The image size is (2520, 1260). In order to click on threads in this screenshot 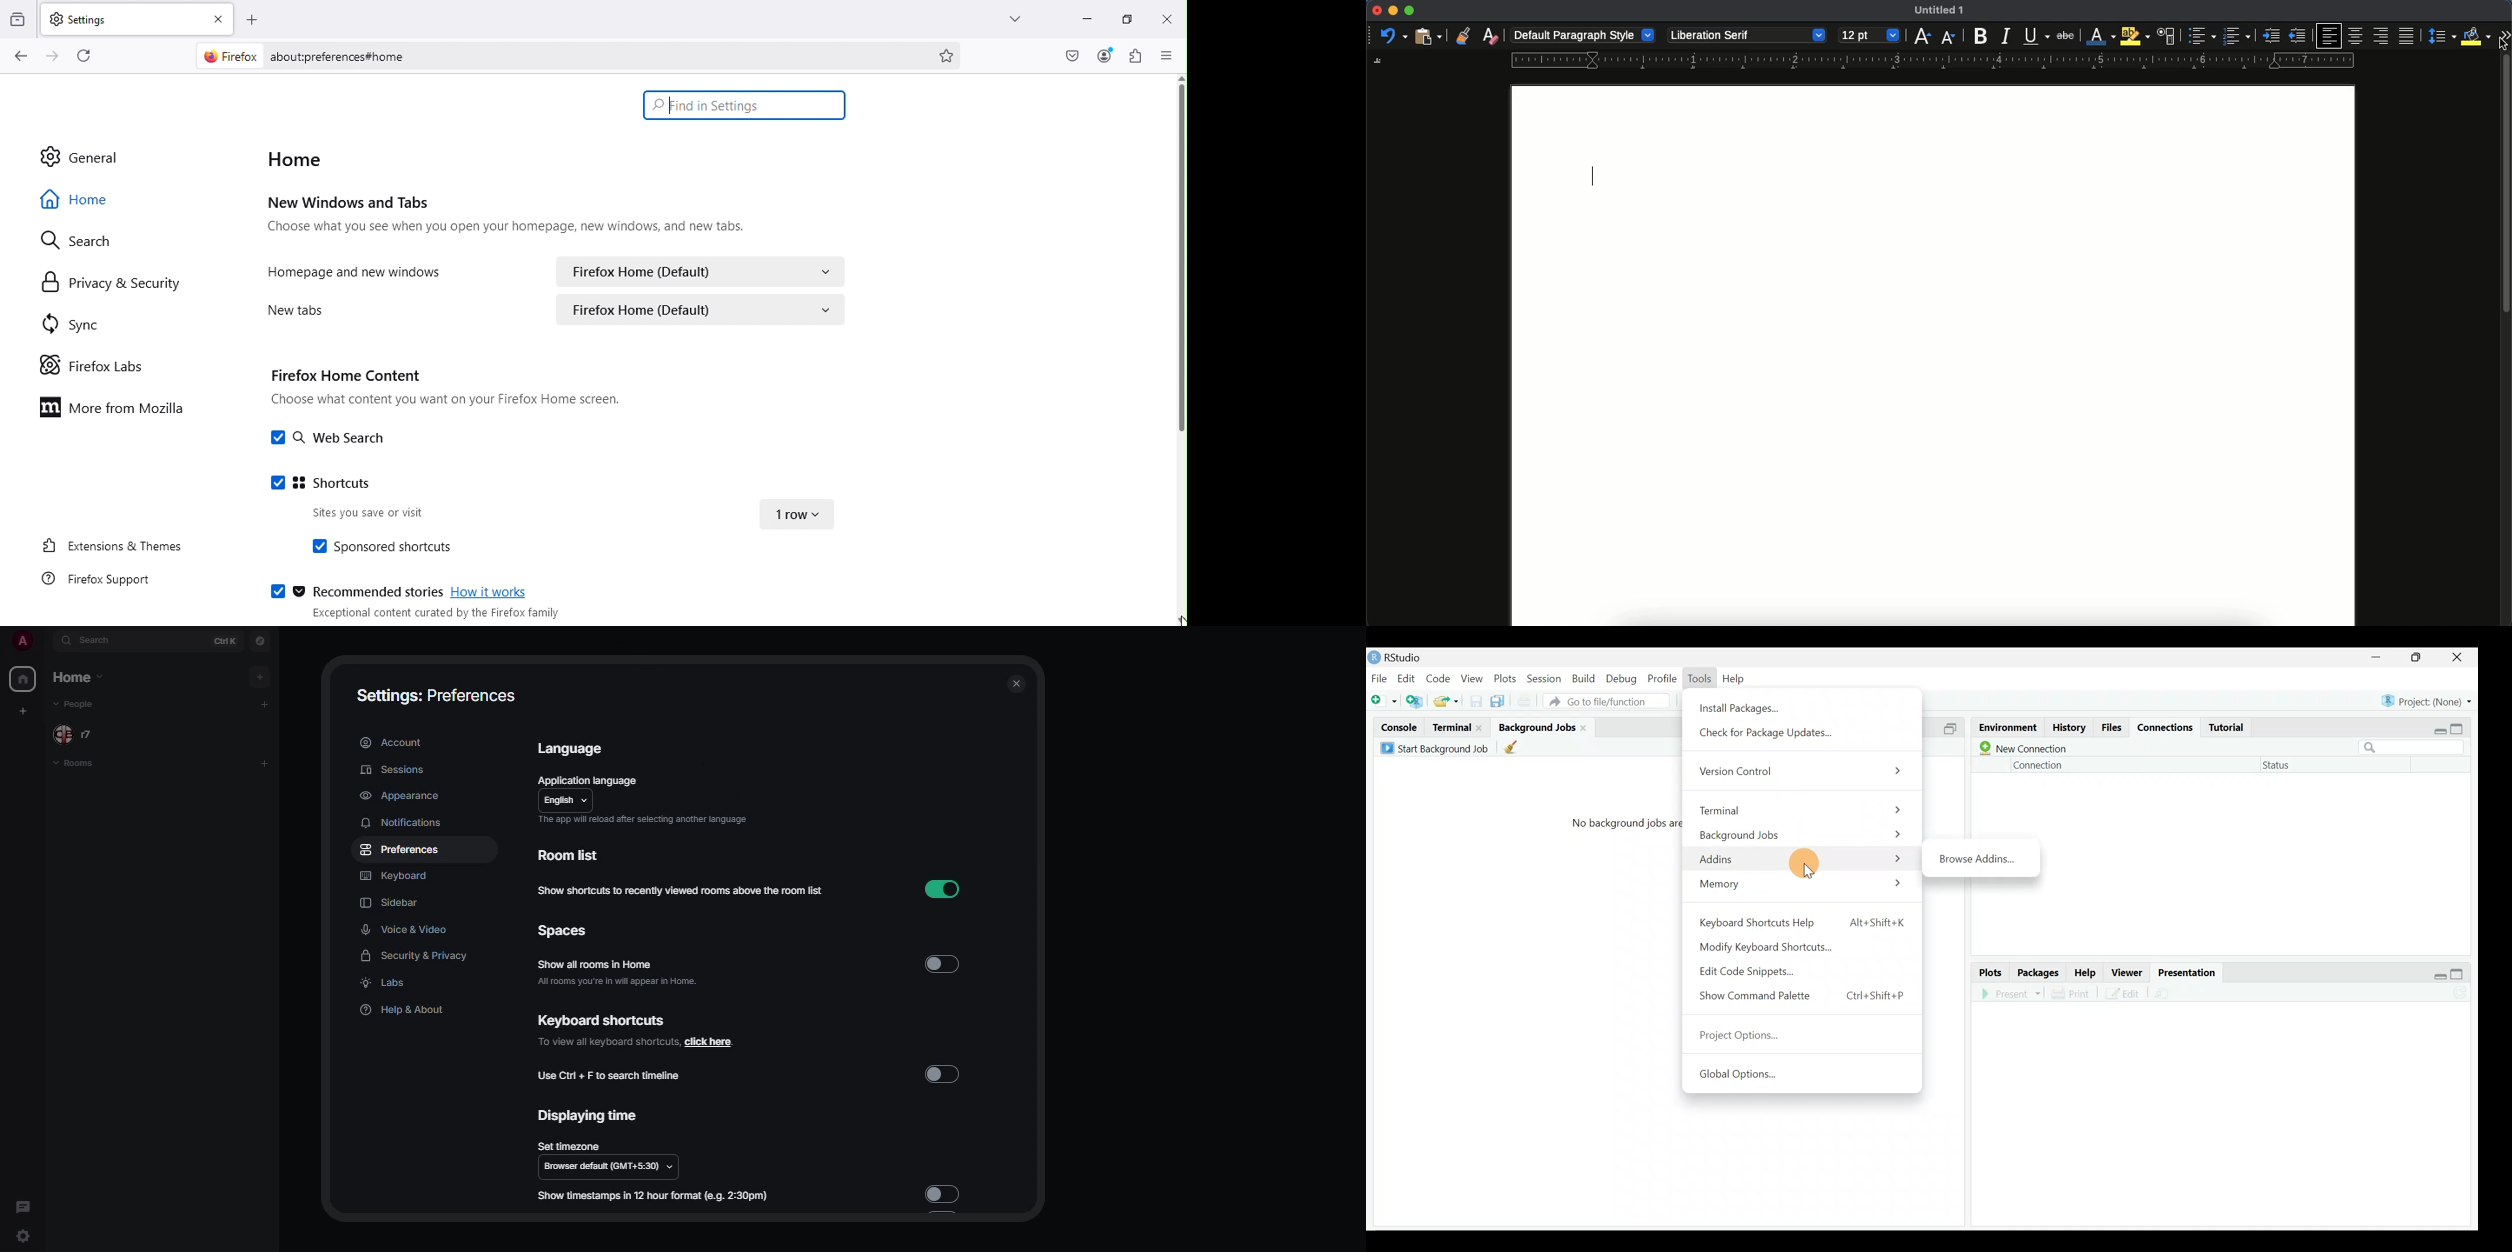, I will do `click(29, 1204)`.